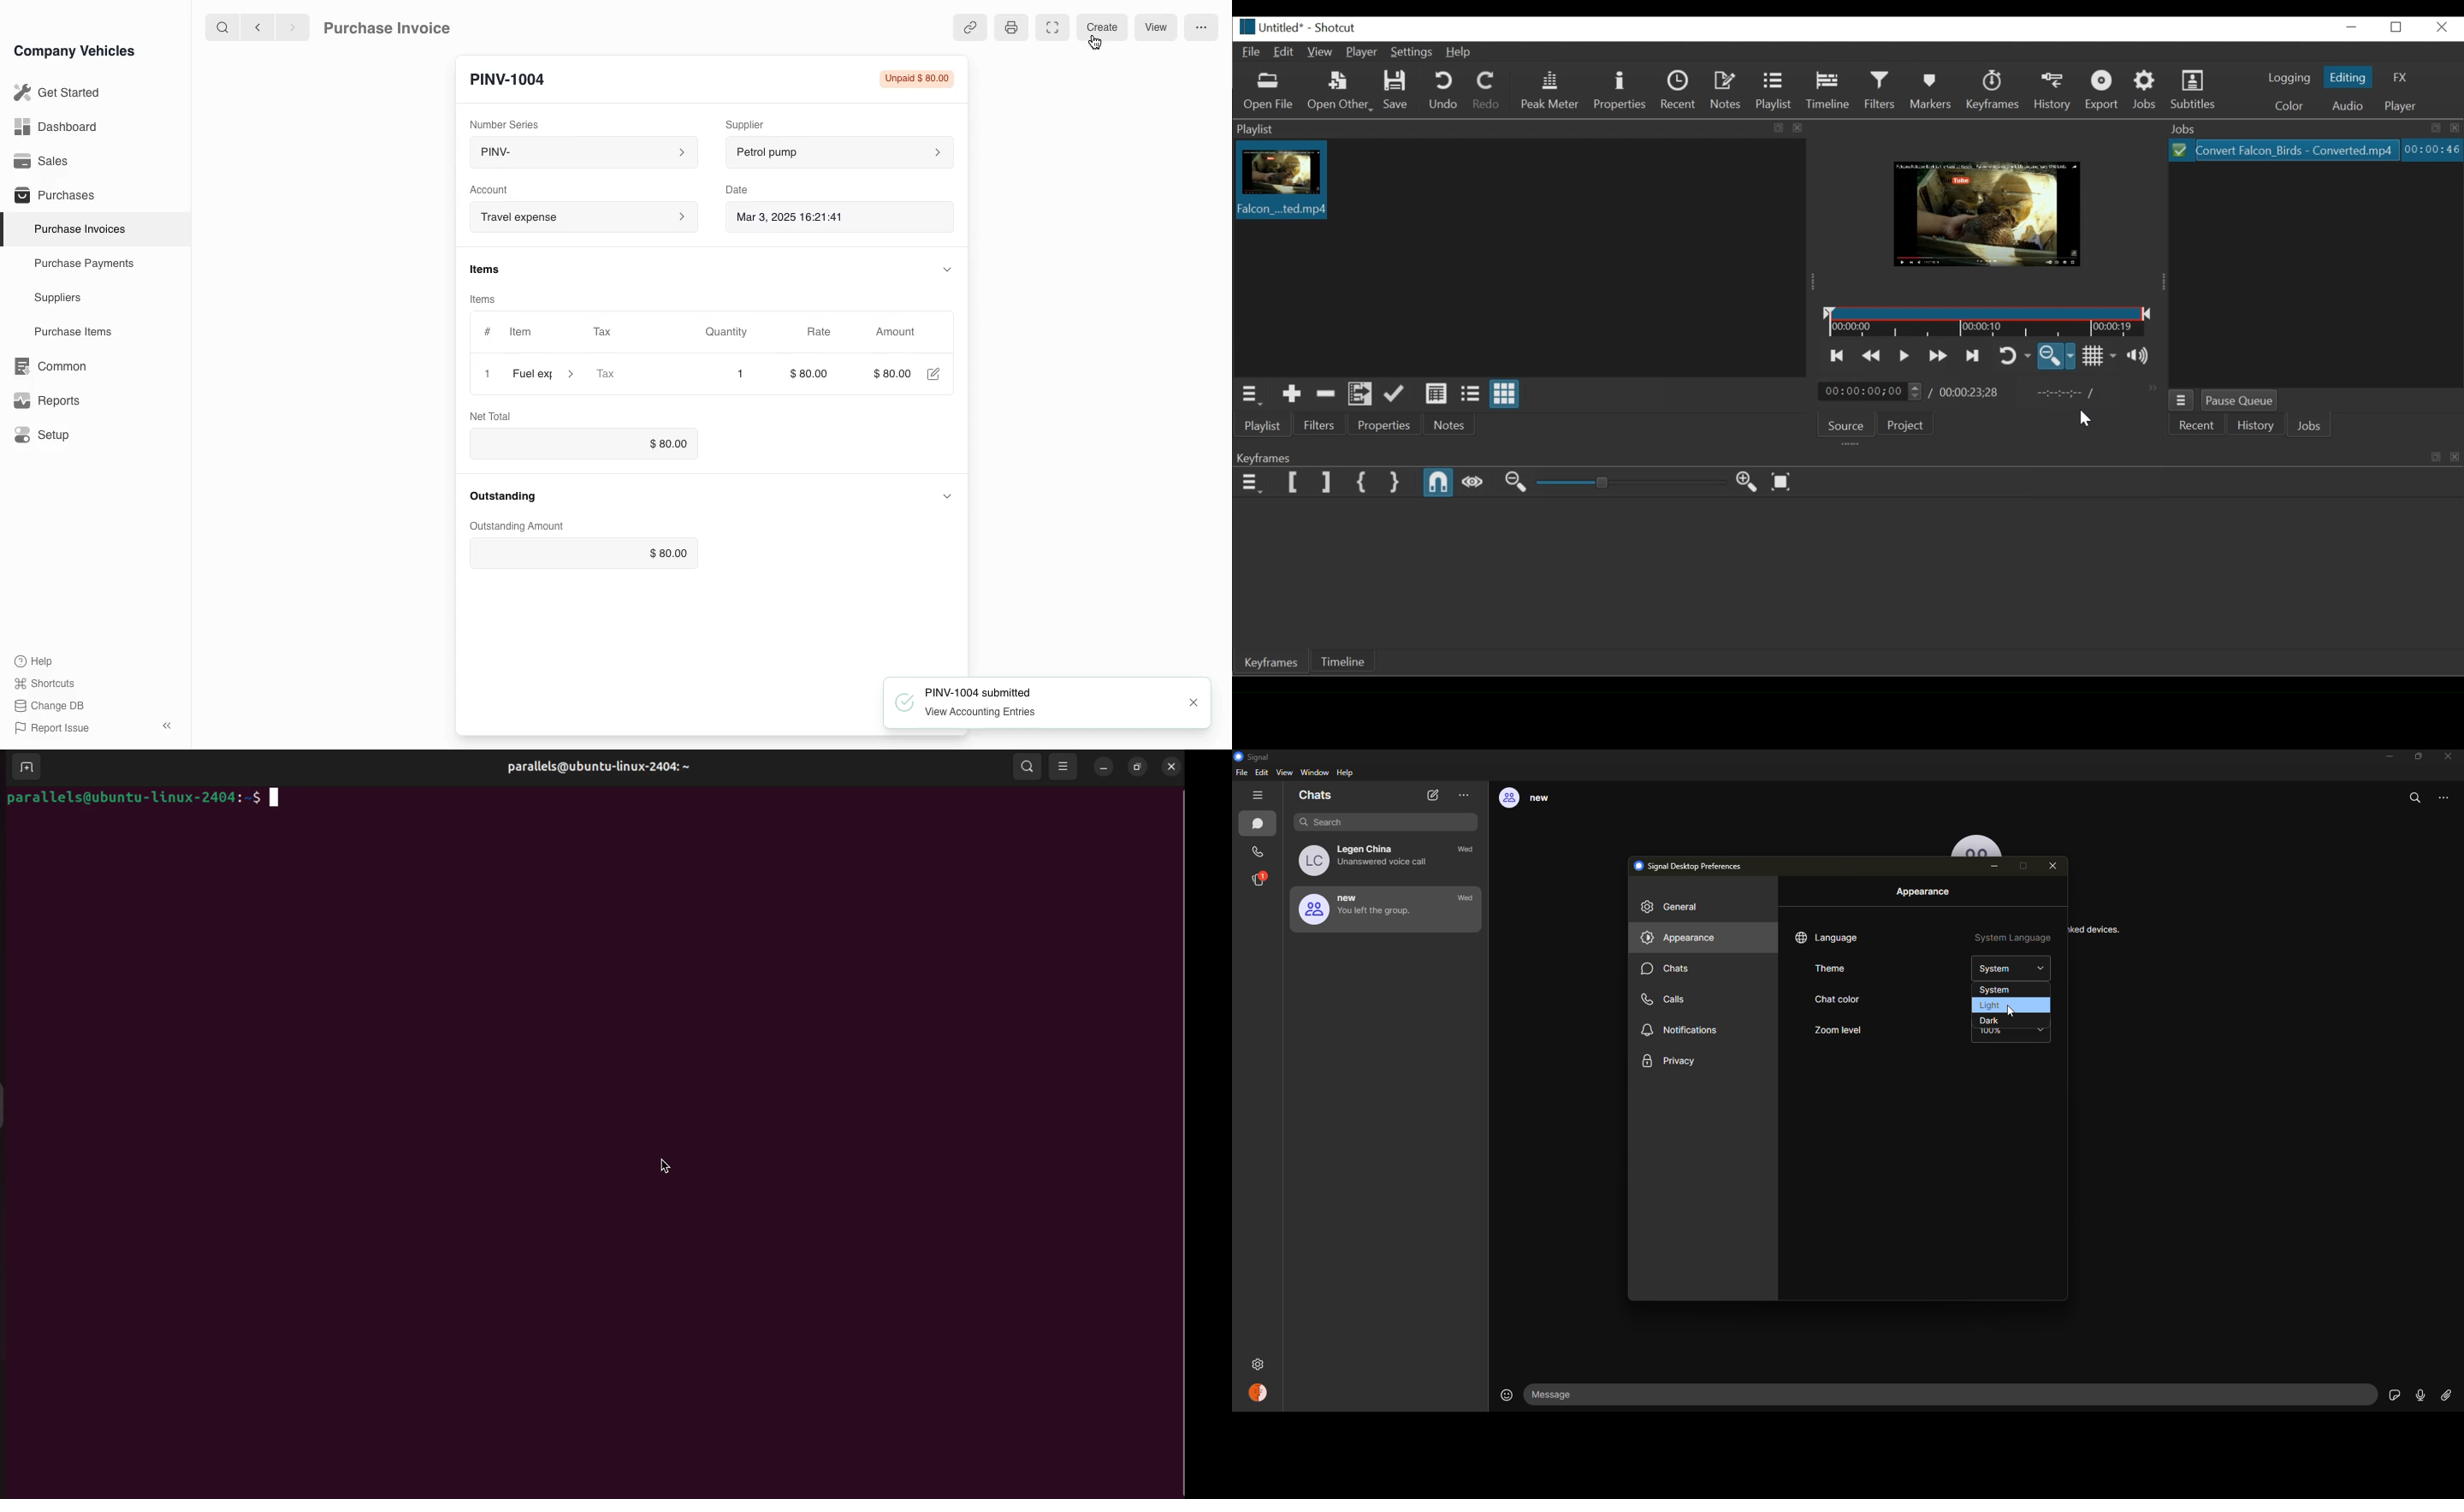 The image size is (2464, 1512). I want to click on item  , so click(543, 376).